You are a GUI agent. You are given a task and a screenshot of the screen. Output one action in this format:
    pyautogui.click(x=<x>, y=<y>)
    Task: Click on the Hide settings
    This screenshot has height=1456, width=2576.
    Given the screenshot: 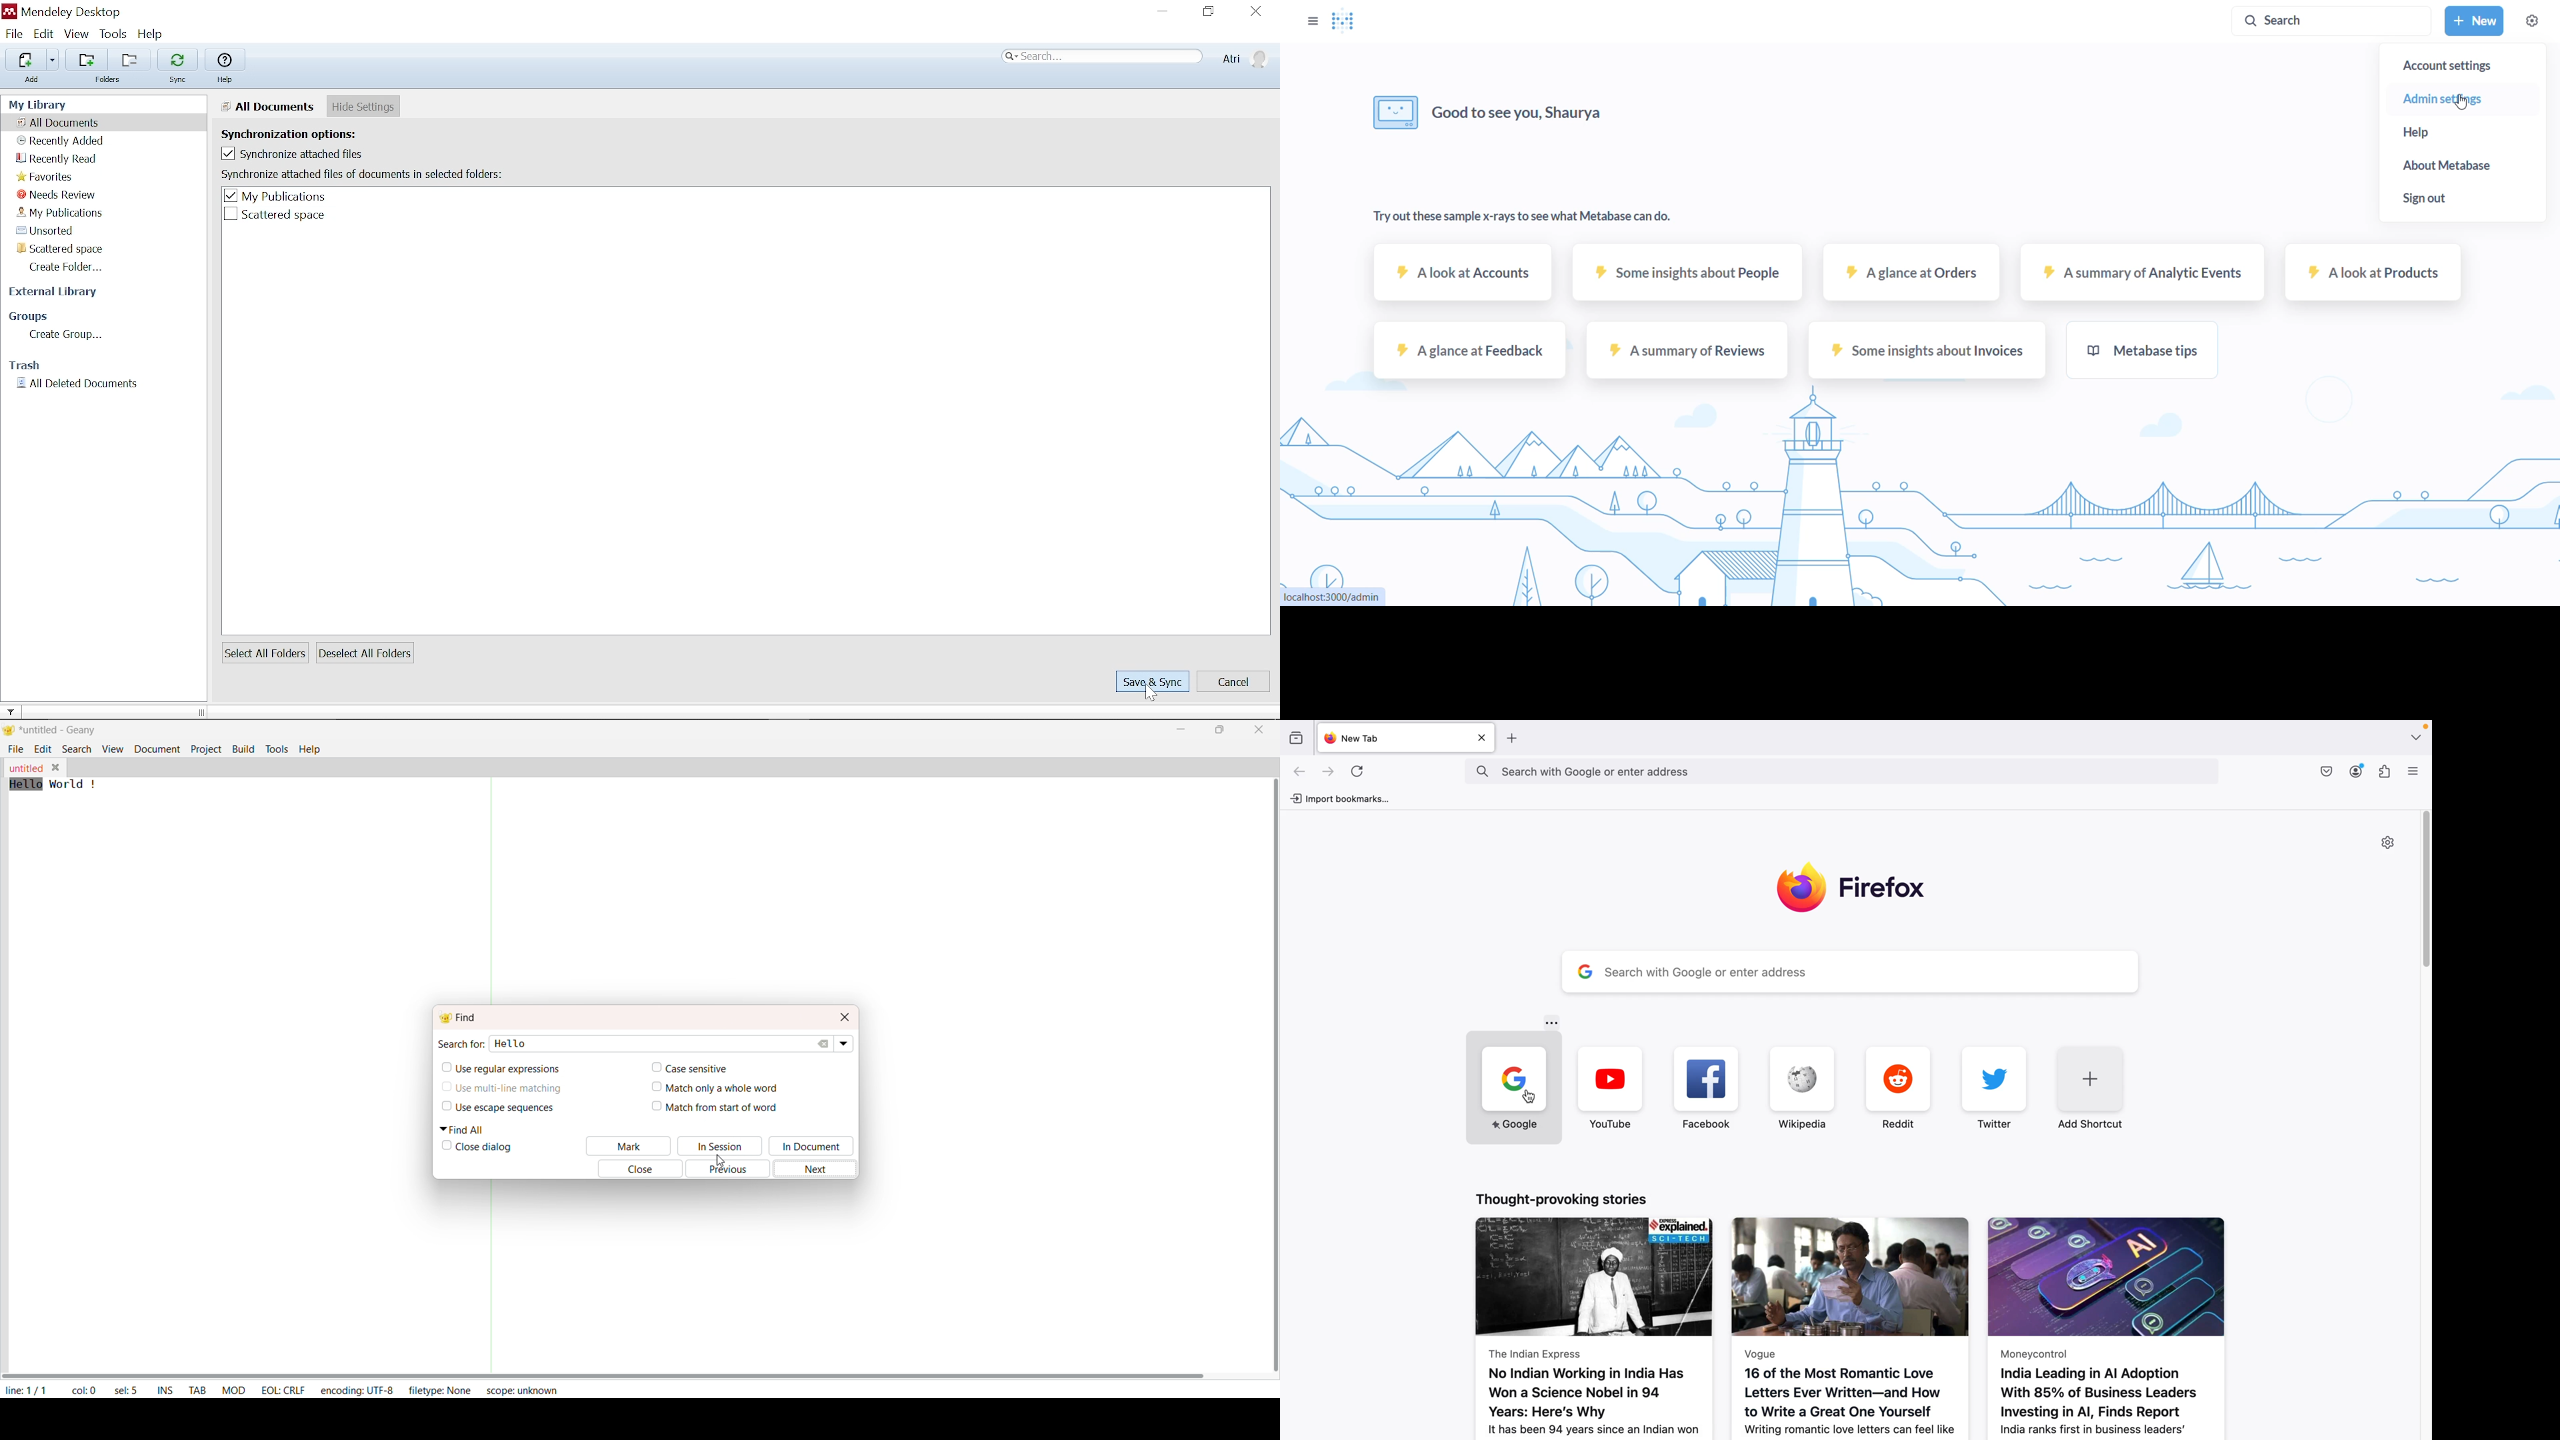 What is the action you would take?
    pyautogui.click(x=364, y=107)
    